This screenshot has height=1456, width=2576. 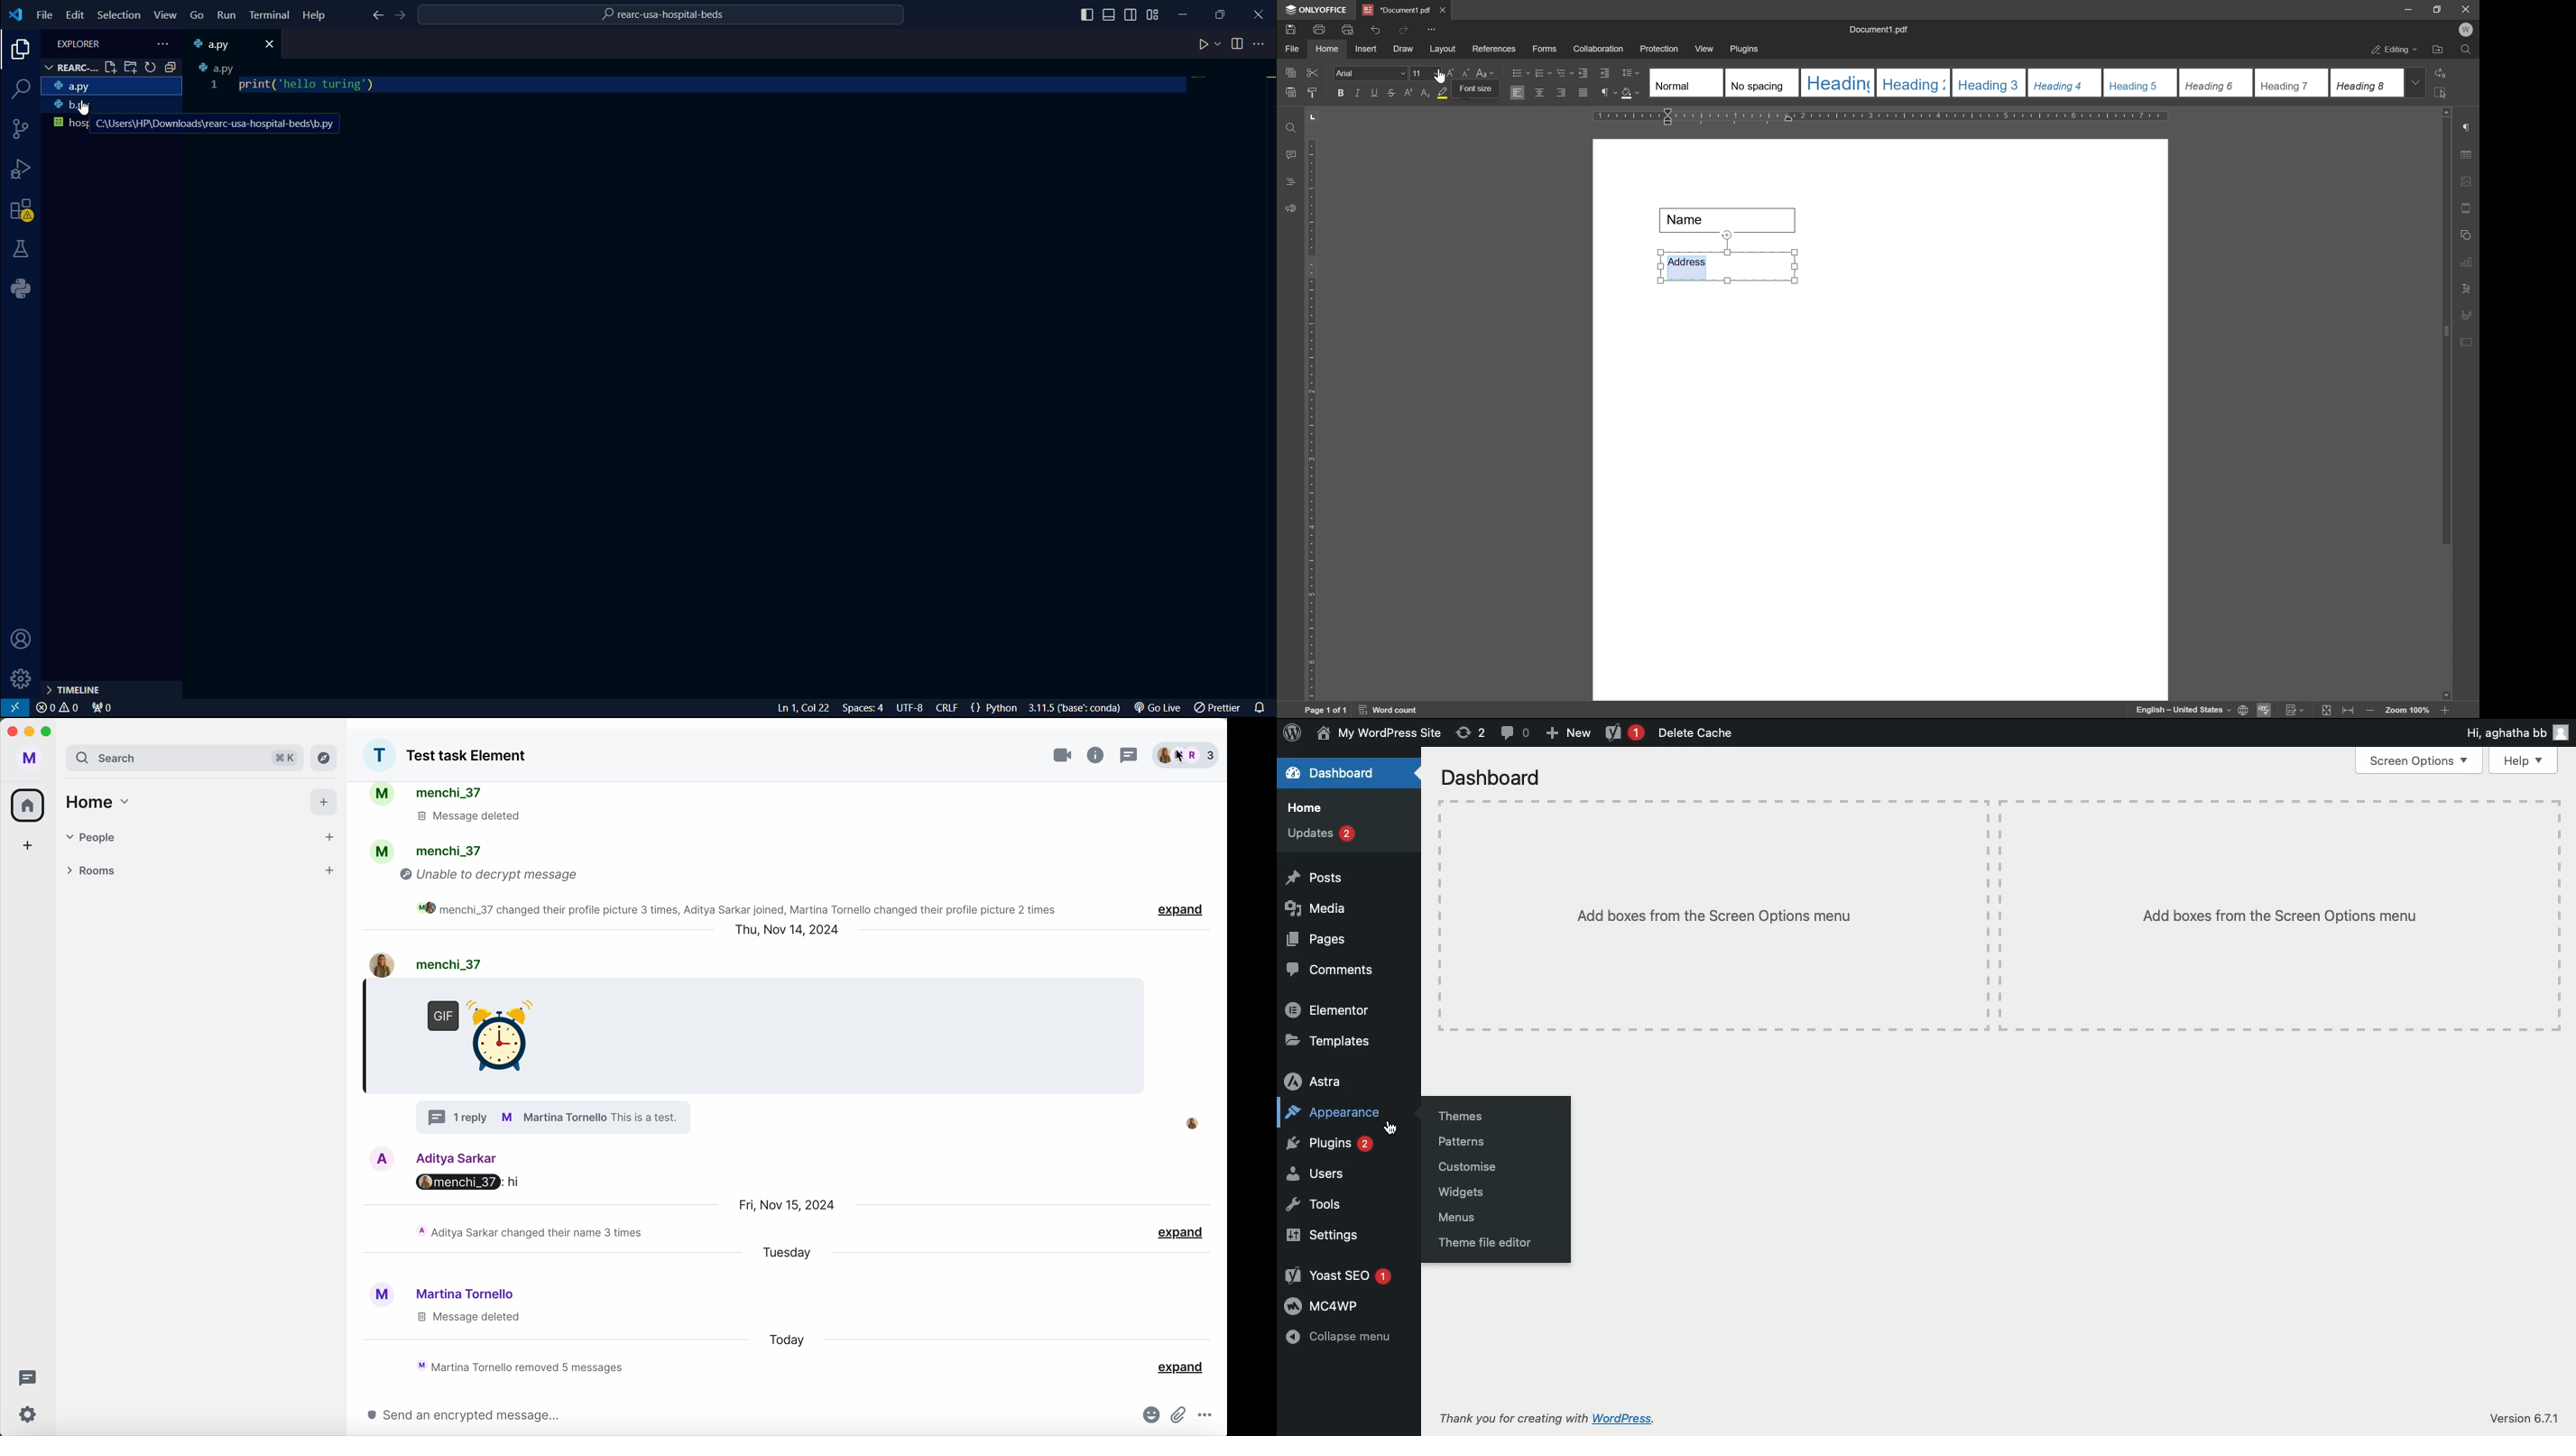 I want to click on Delete Cache, so click(x=1675, y=731).